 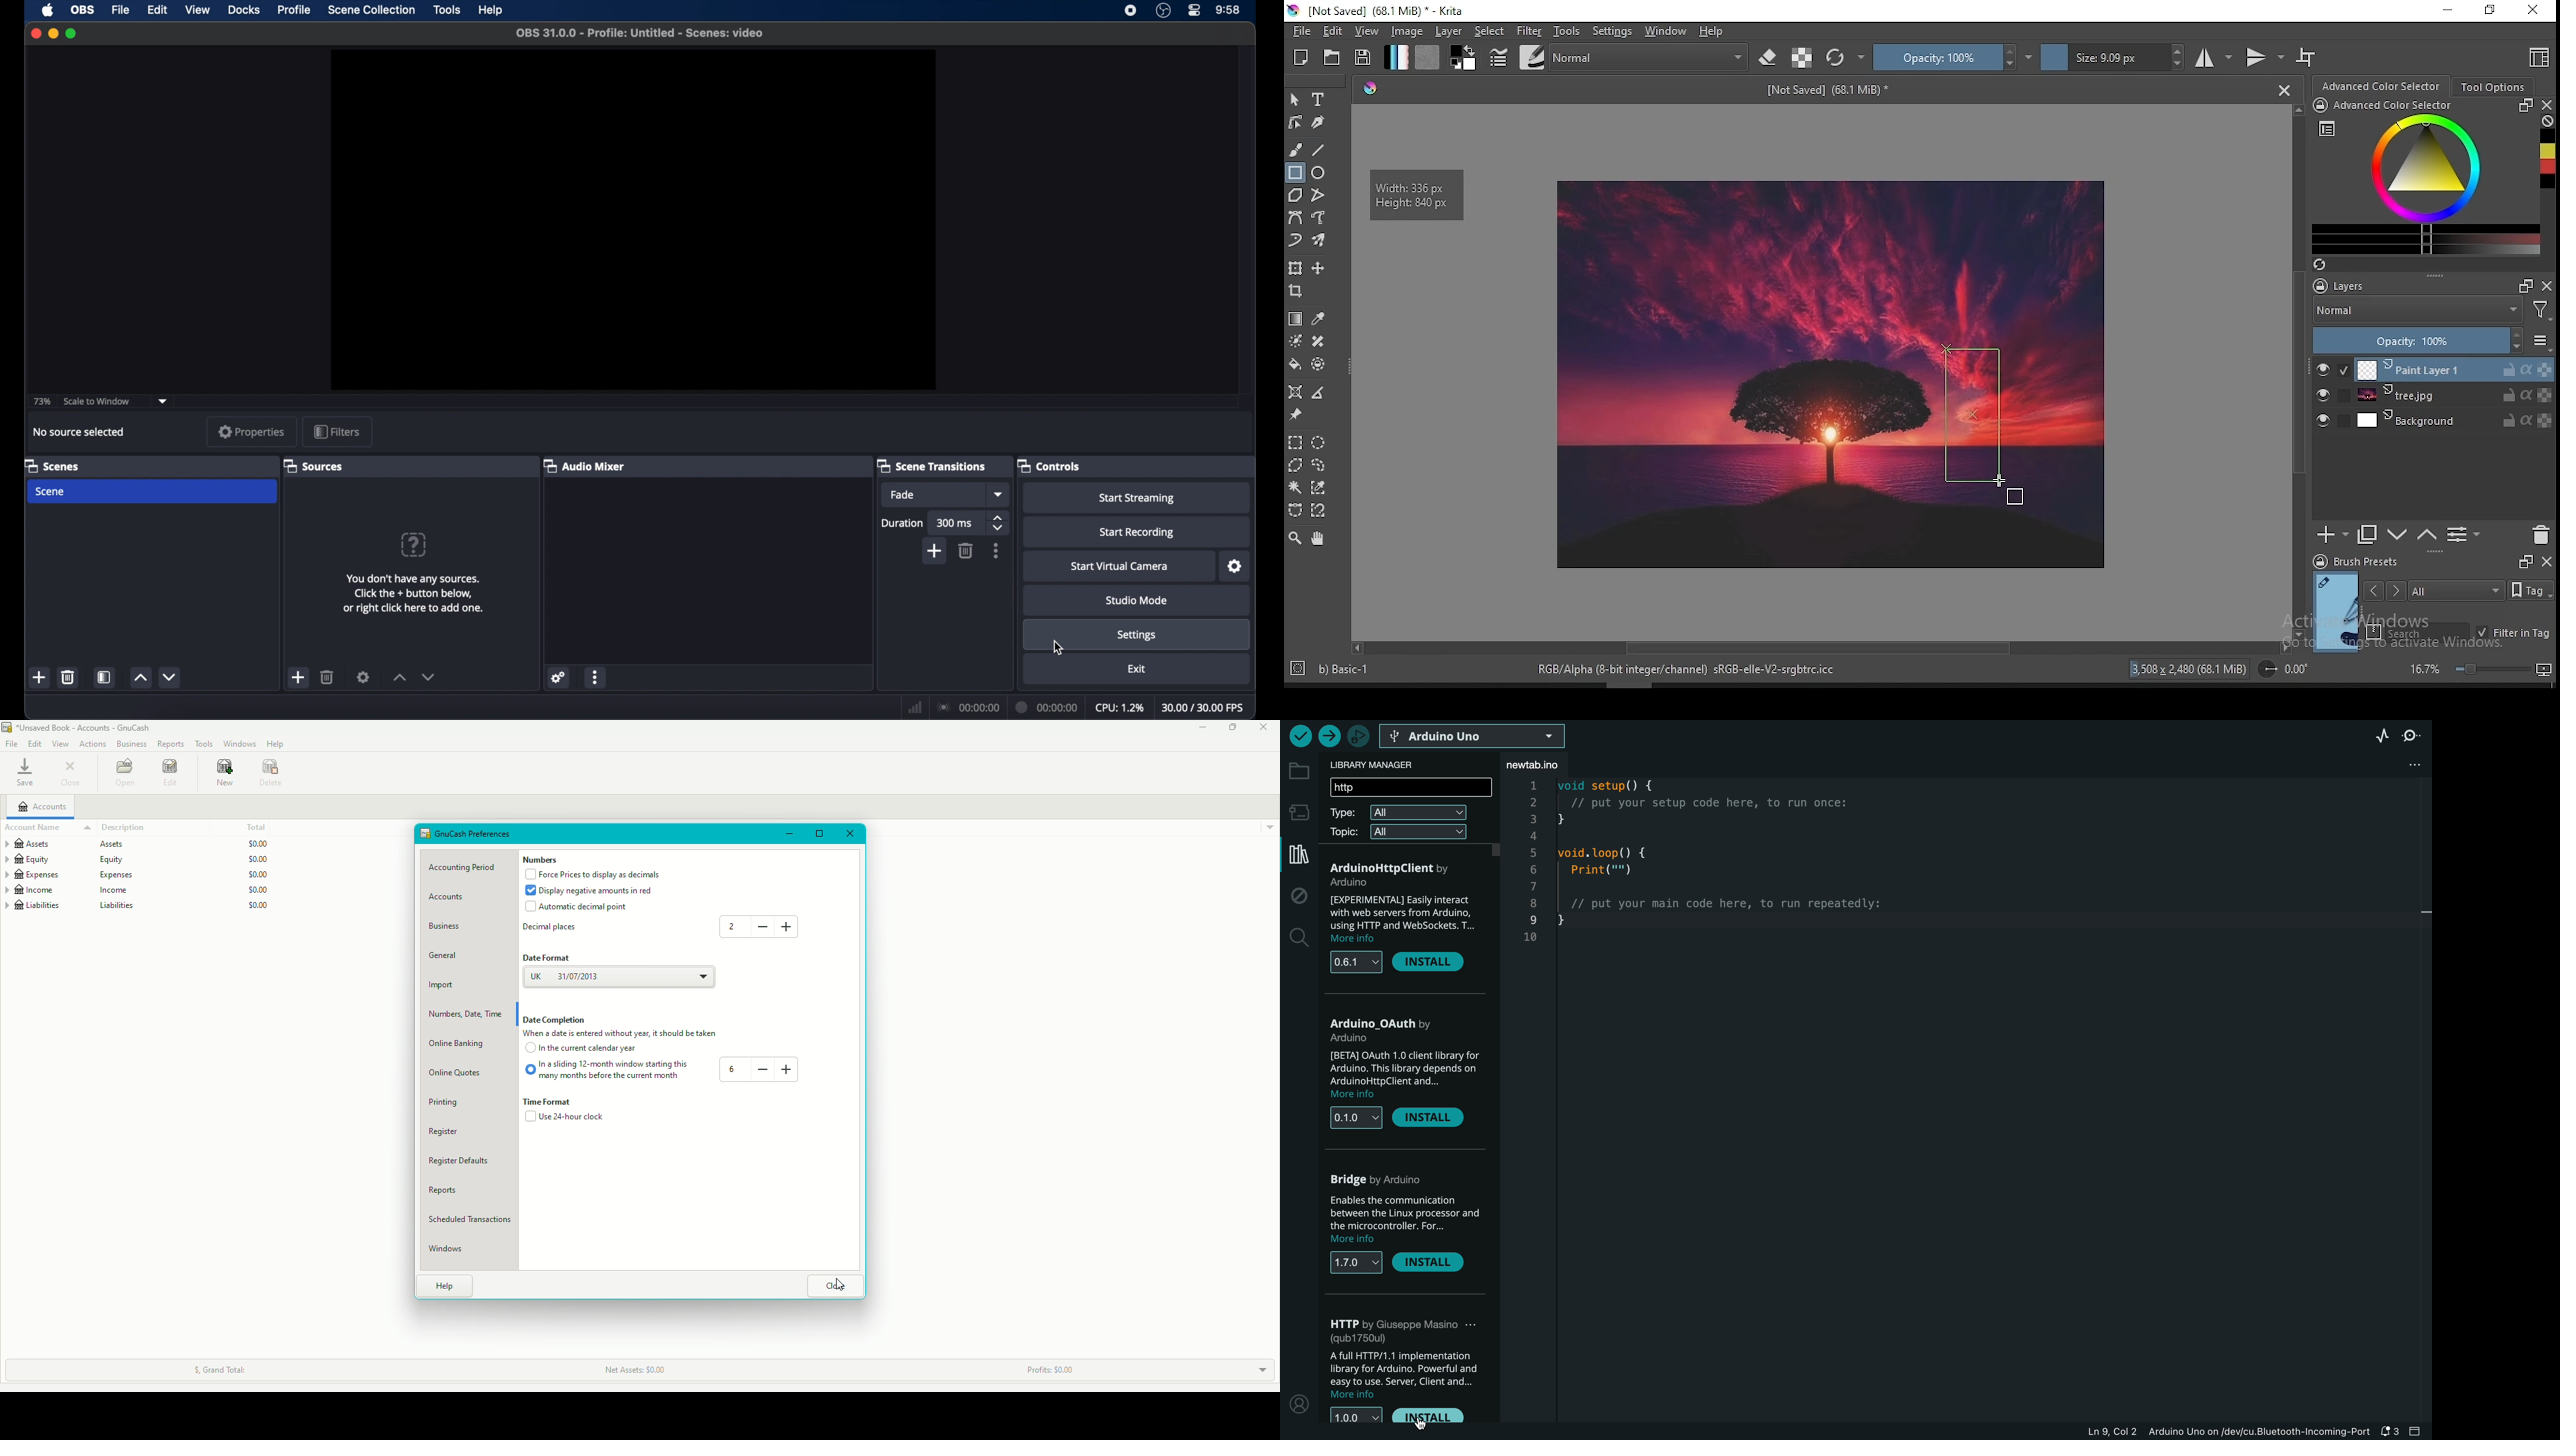 I want to click on Total, so click(x=261, y=828).